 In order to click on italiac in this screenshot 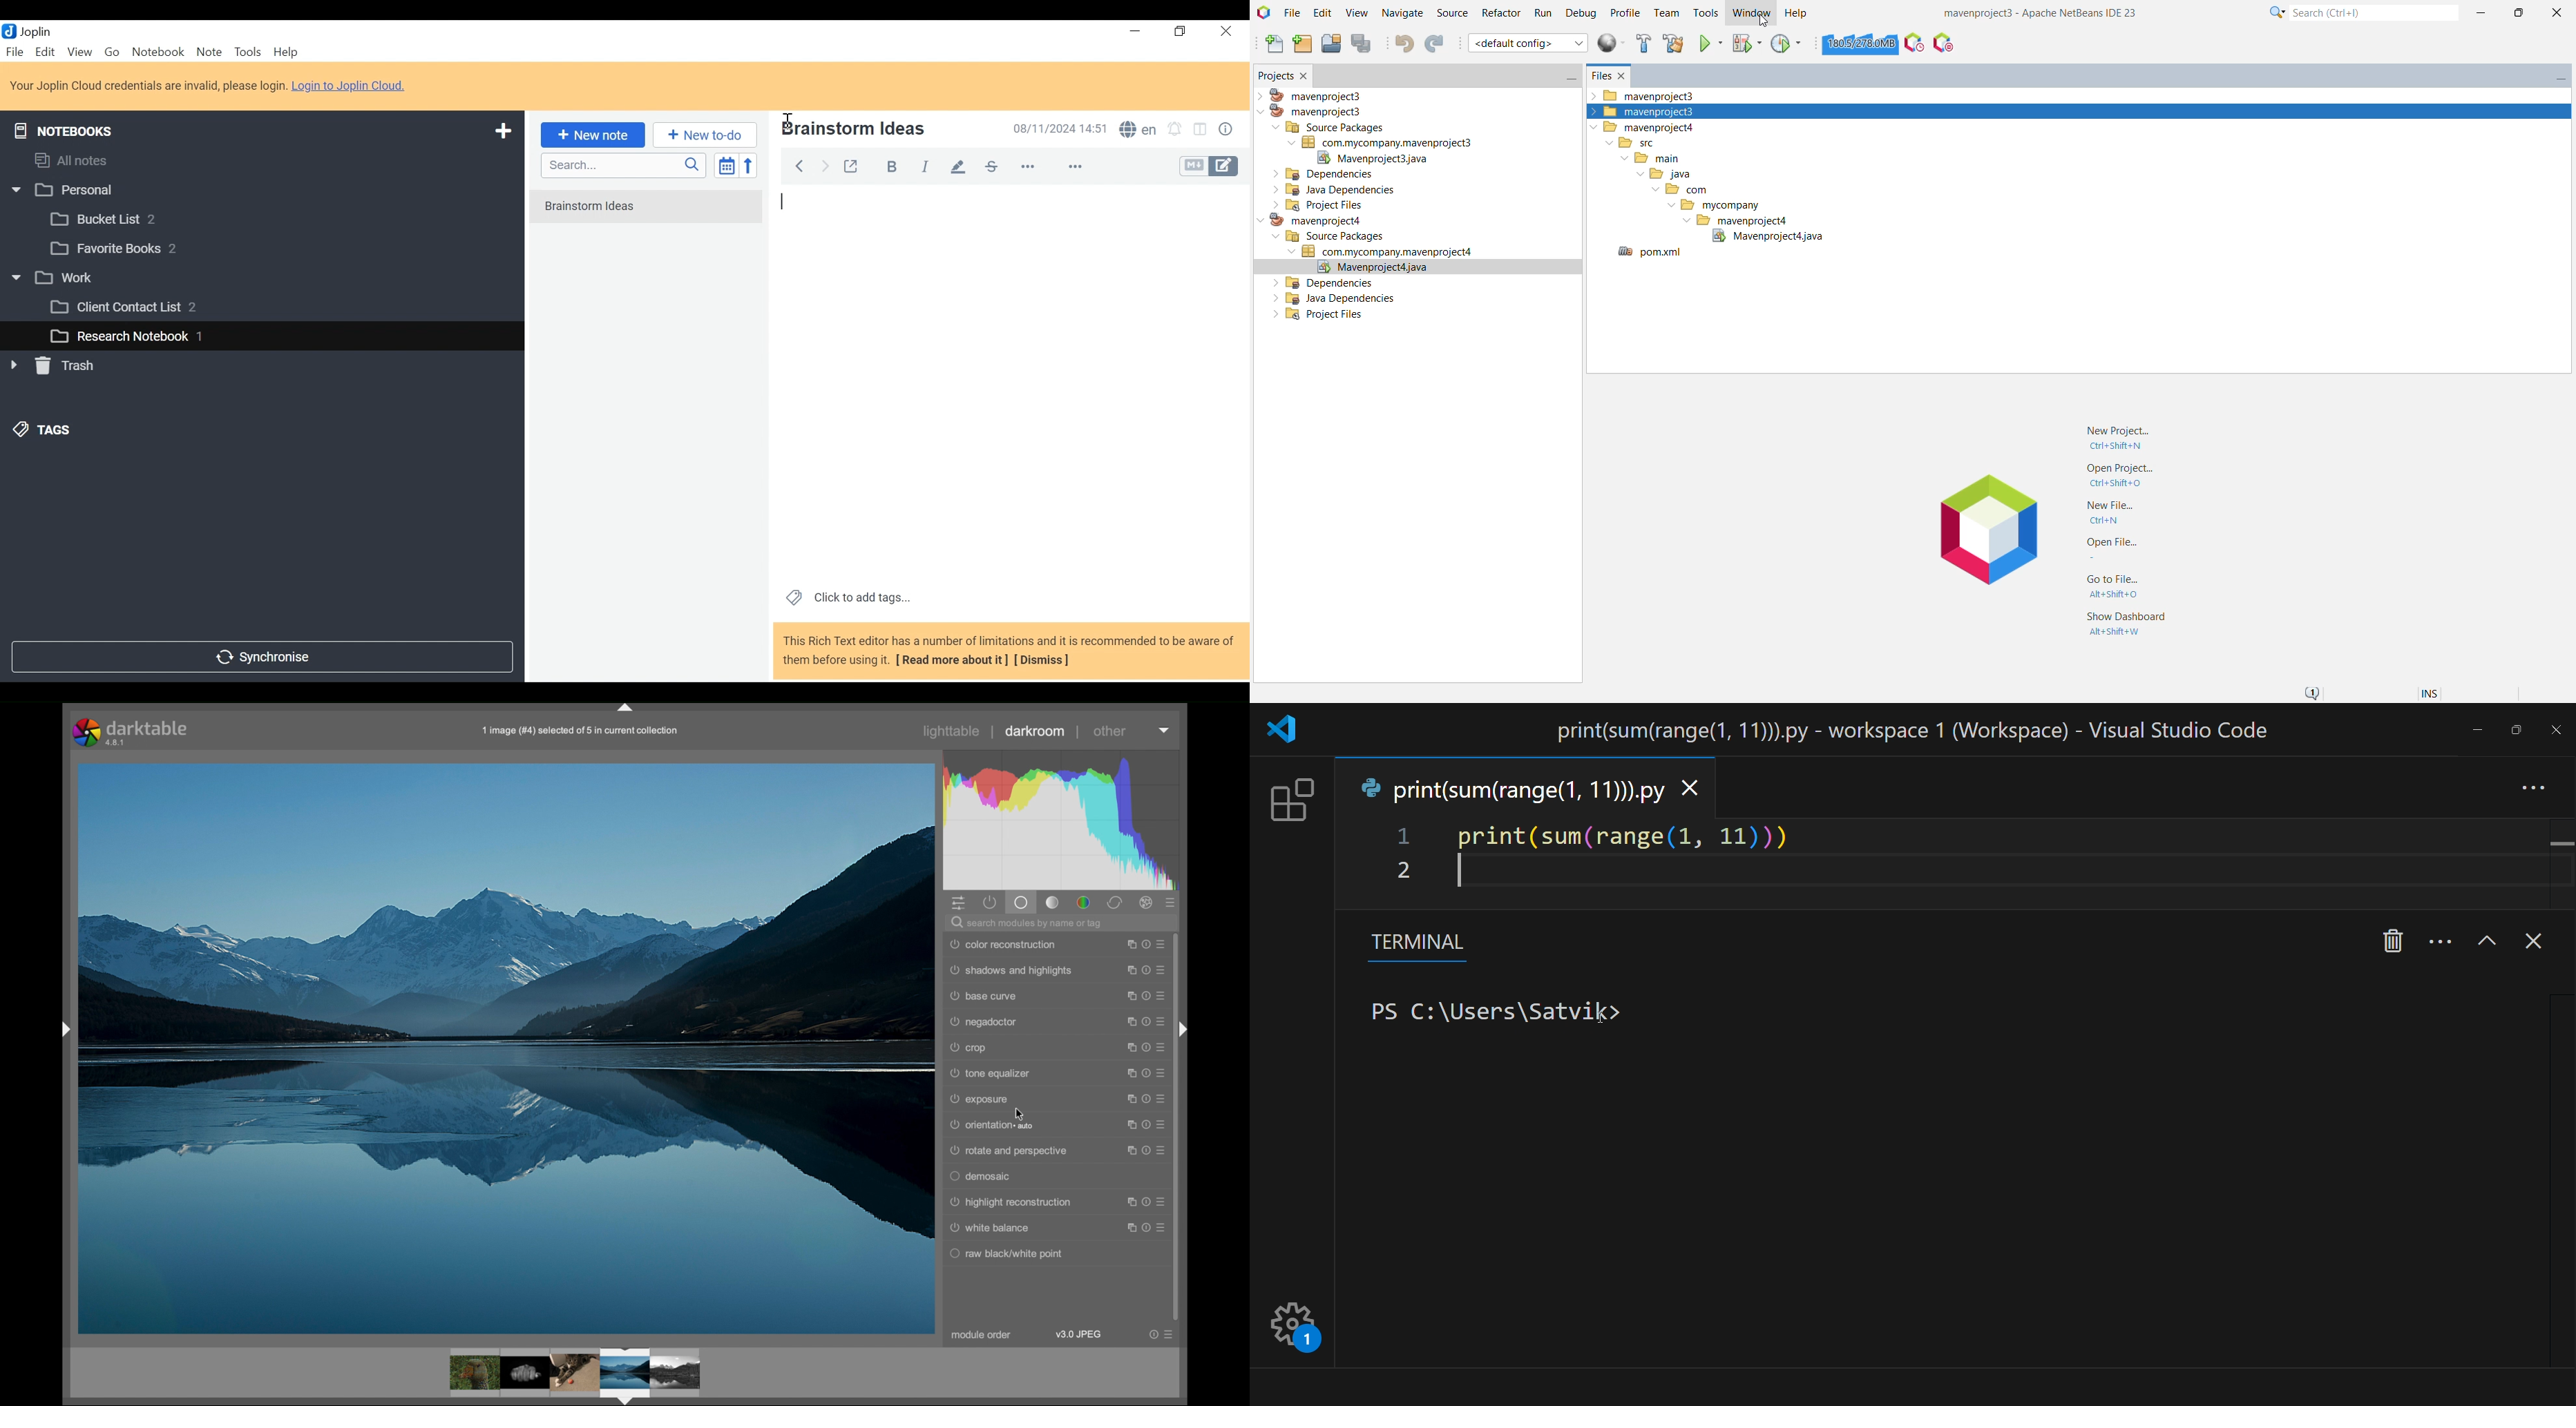, I will do `click(927, 166)`.